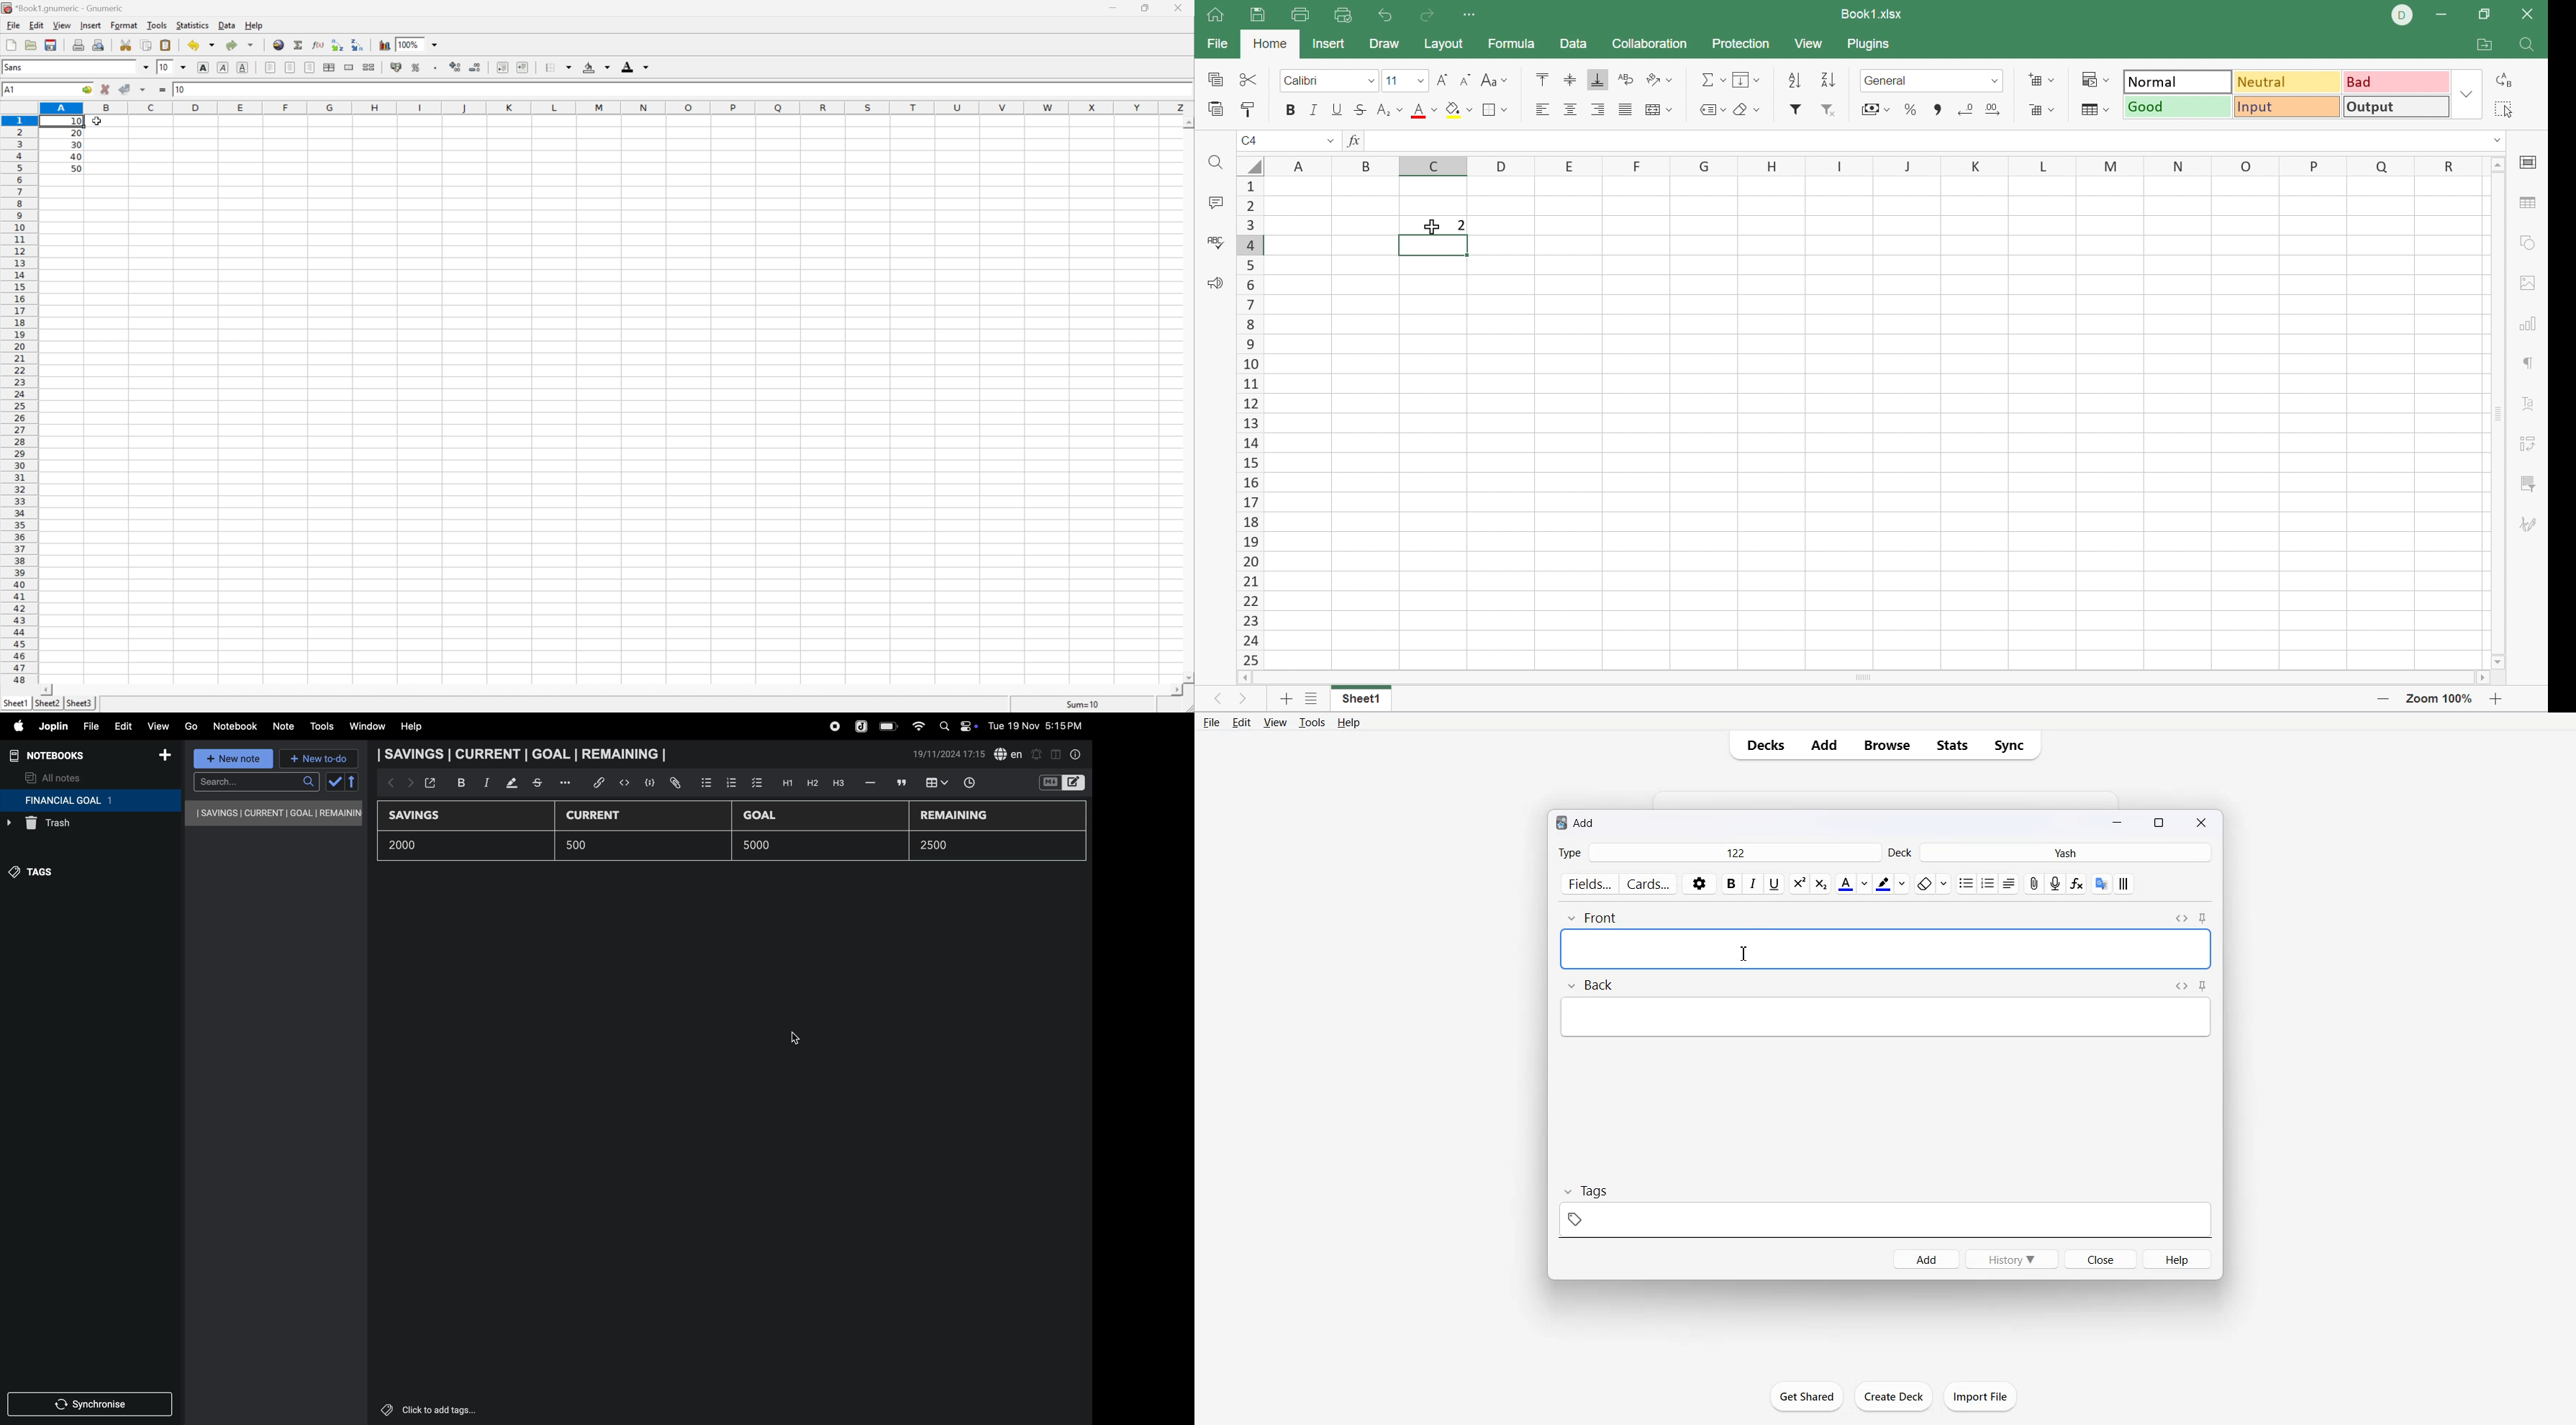 The image size is (2576, 1428). Describe the element at coordinates (97, 121) in the screenshot. I see `Cursor` at that location.